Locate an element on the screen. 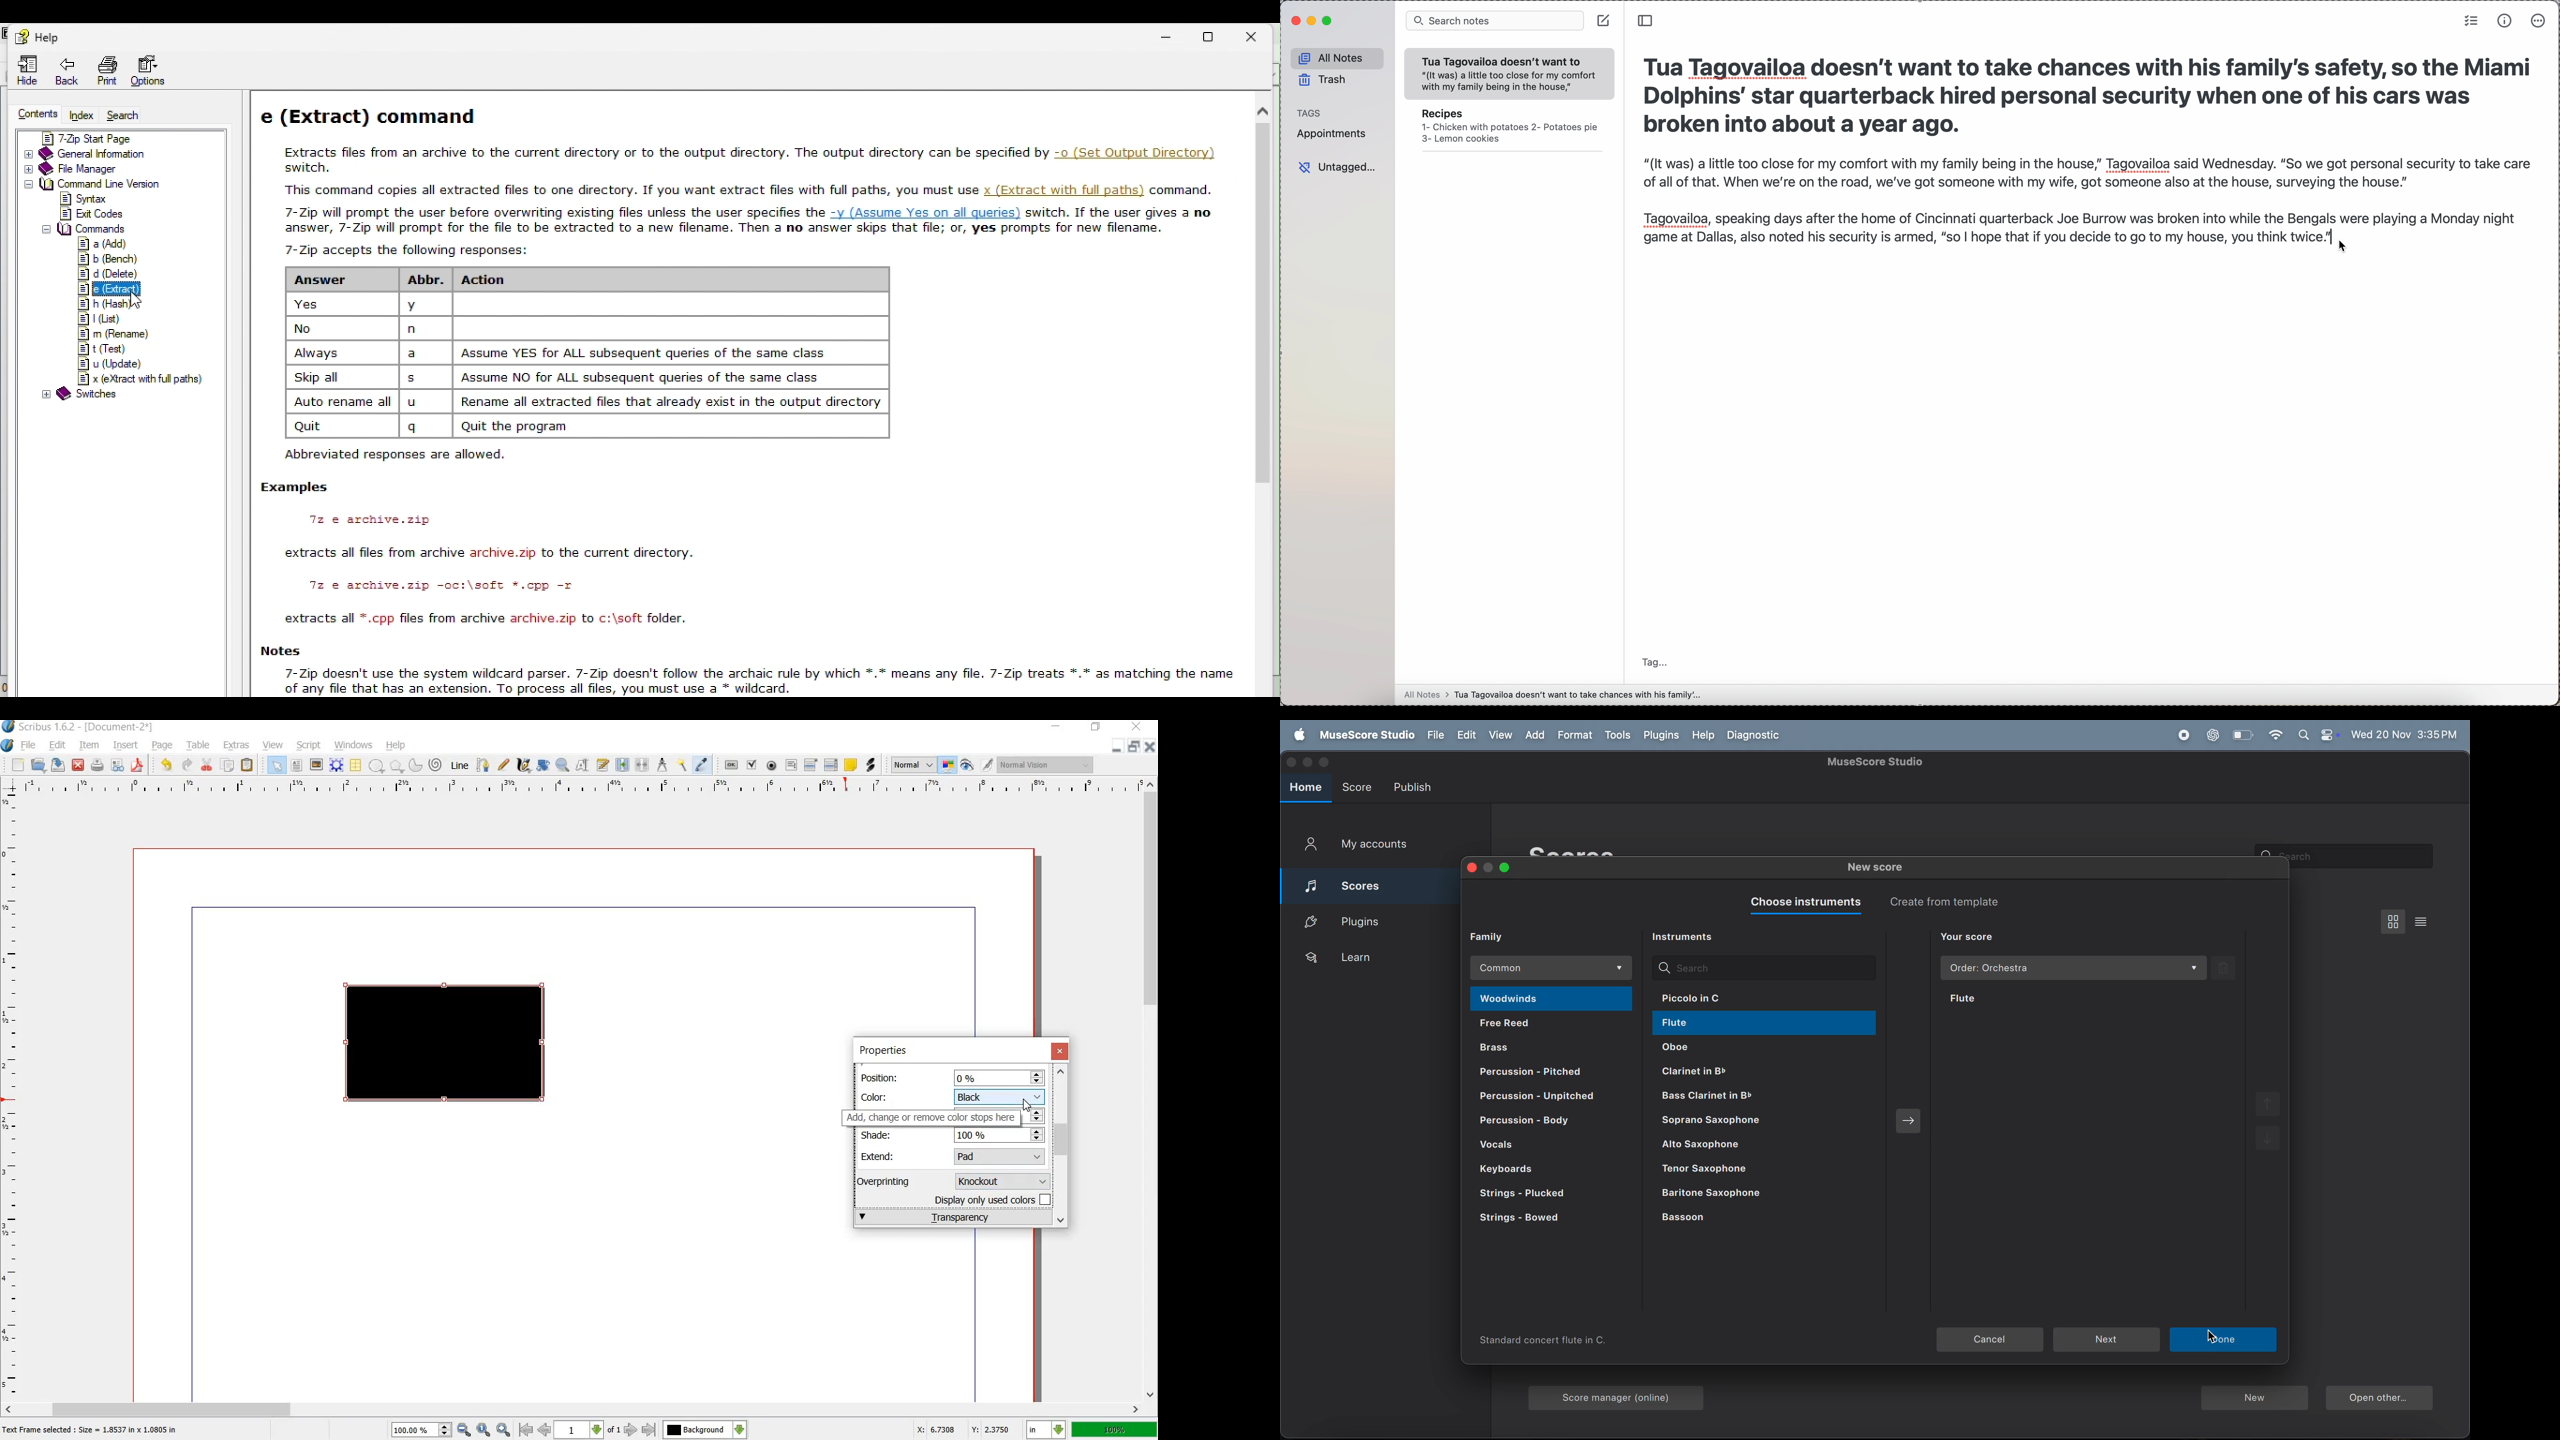 The image size is (2576, 1456). select the image preview quality is located at coordinates (914, 766).